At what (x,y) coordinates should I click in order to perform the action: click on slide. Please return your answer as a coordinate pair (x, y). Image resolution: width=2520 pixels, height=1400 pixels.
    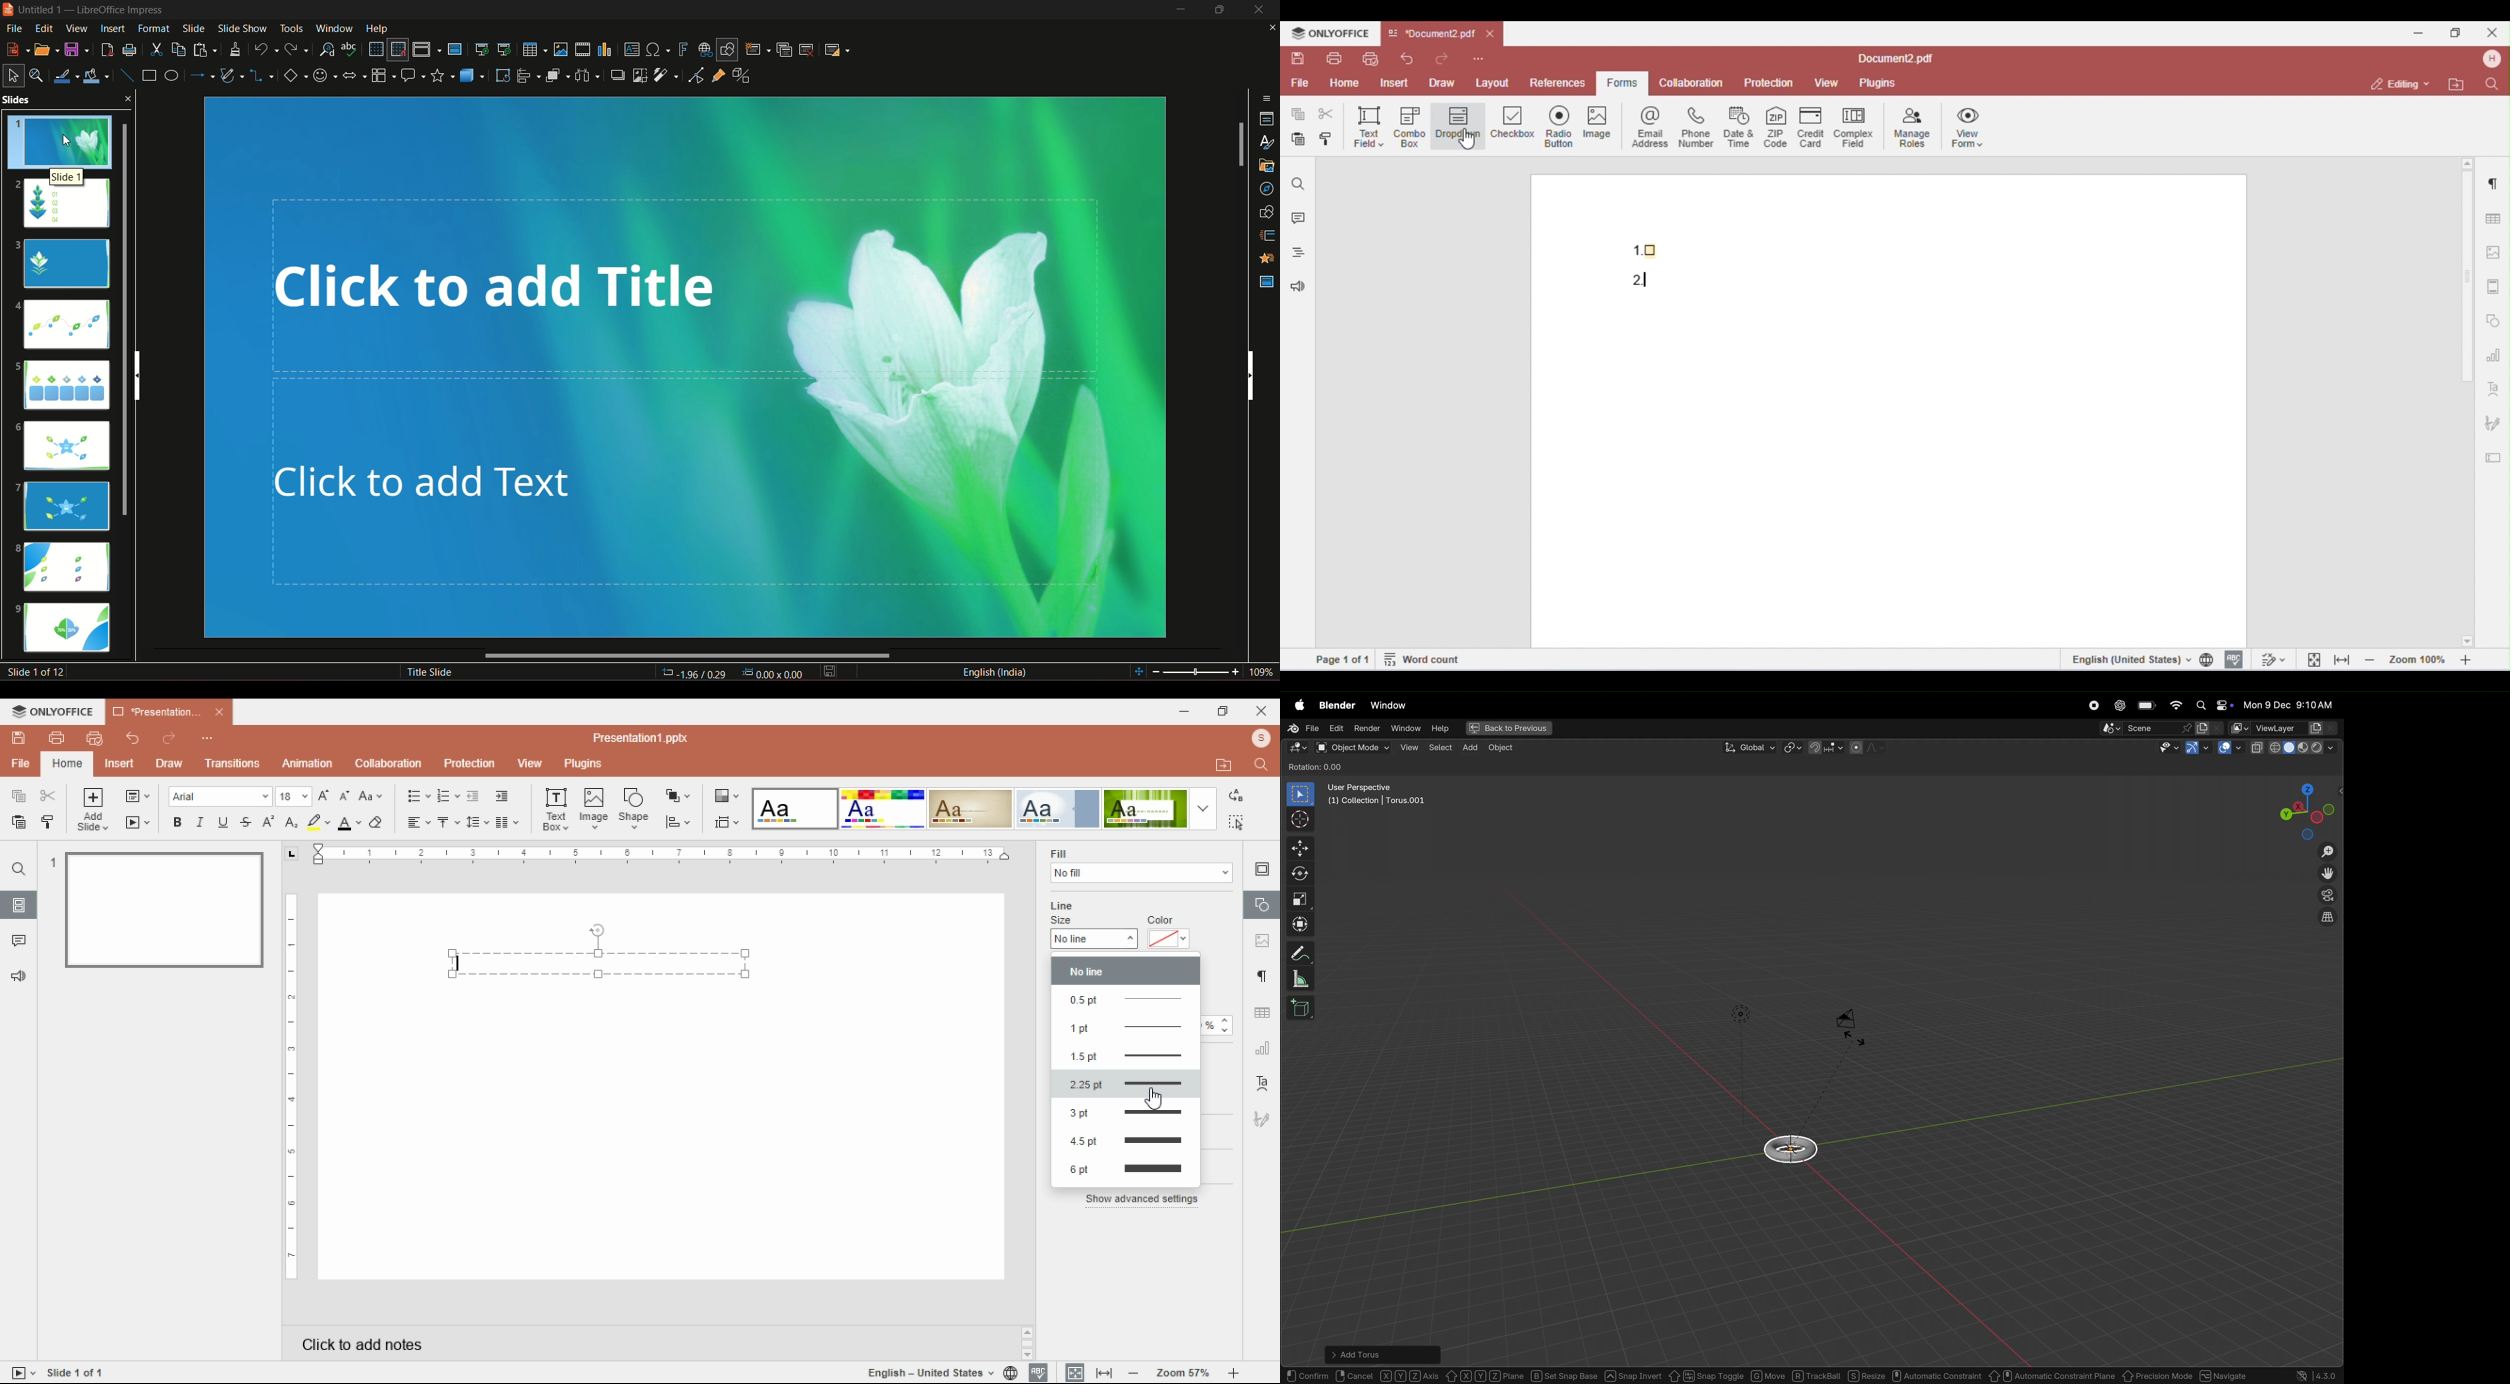
    Looking at the image, I should click on (19, 905).